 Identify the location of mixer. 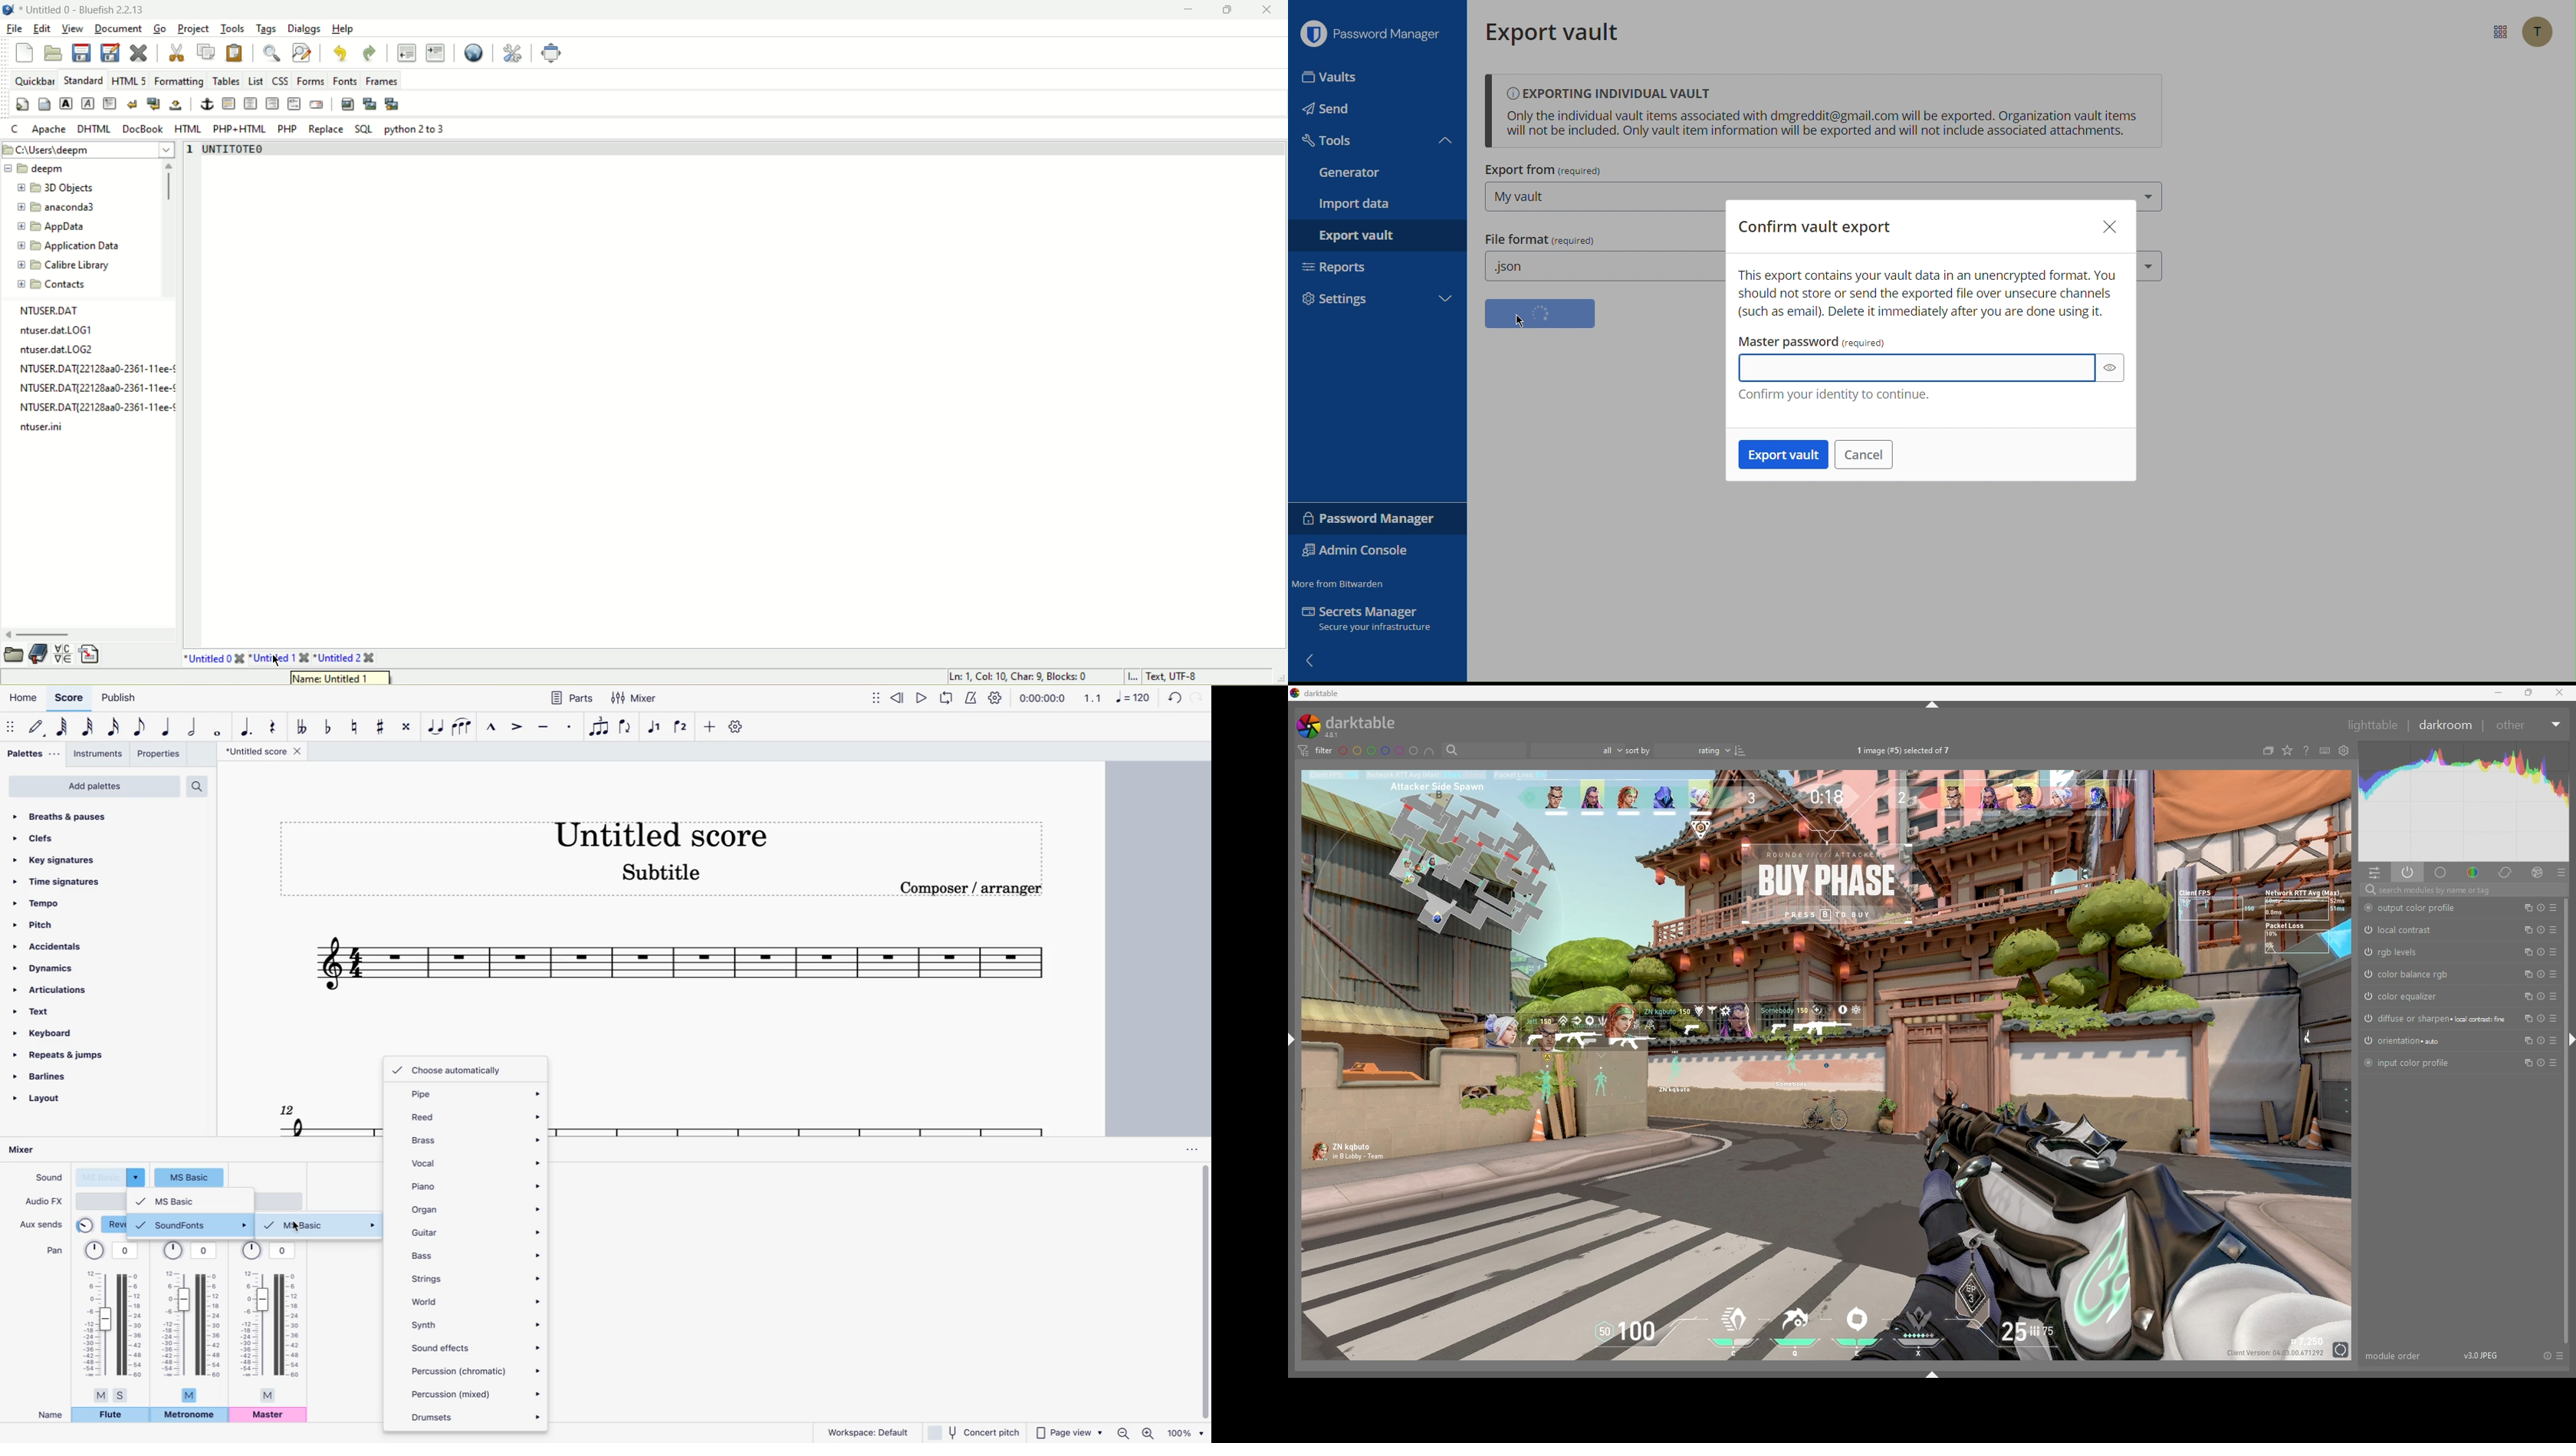
(638, 698).